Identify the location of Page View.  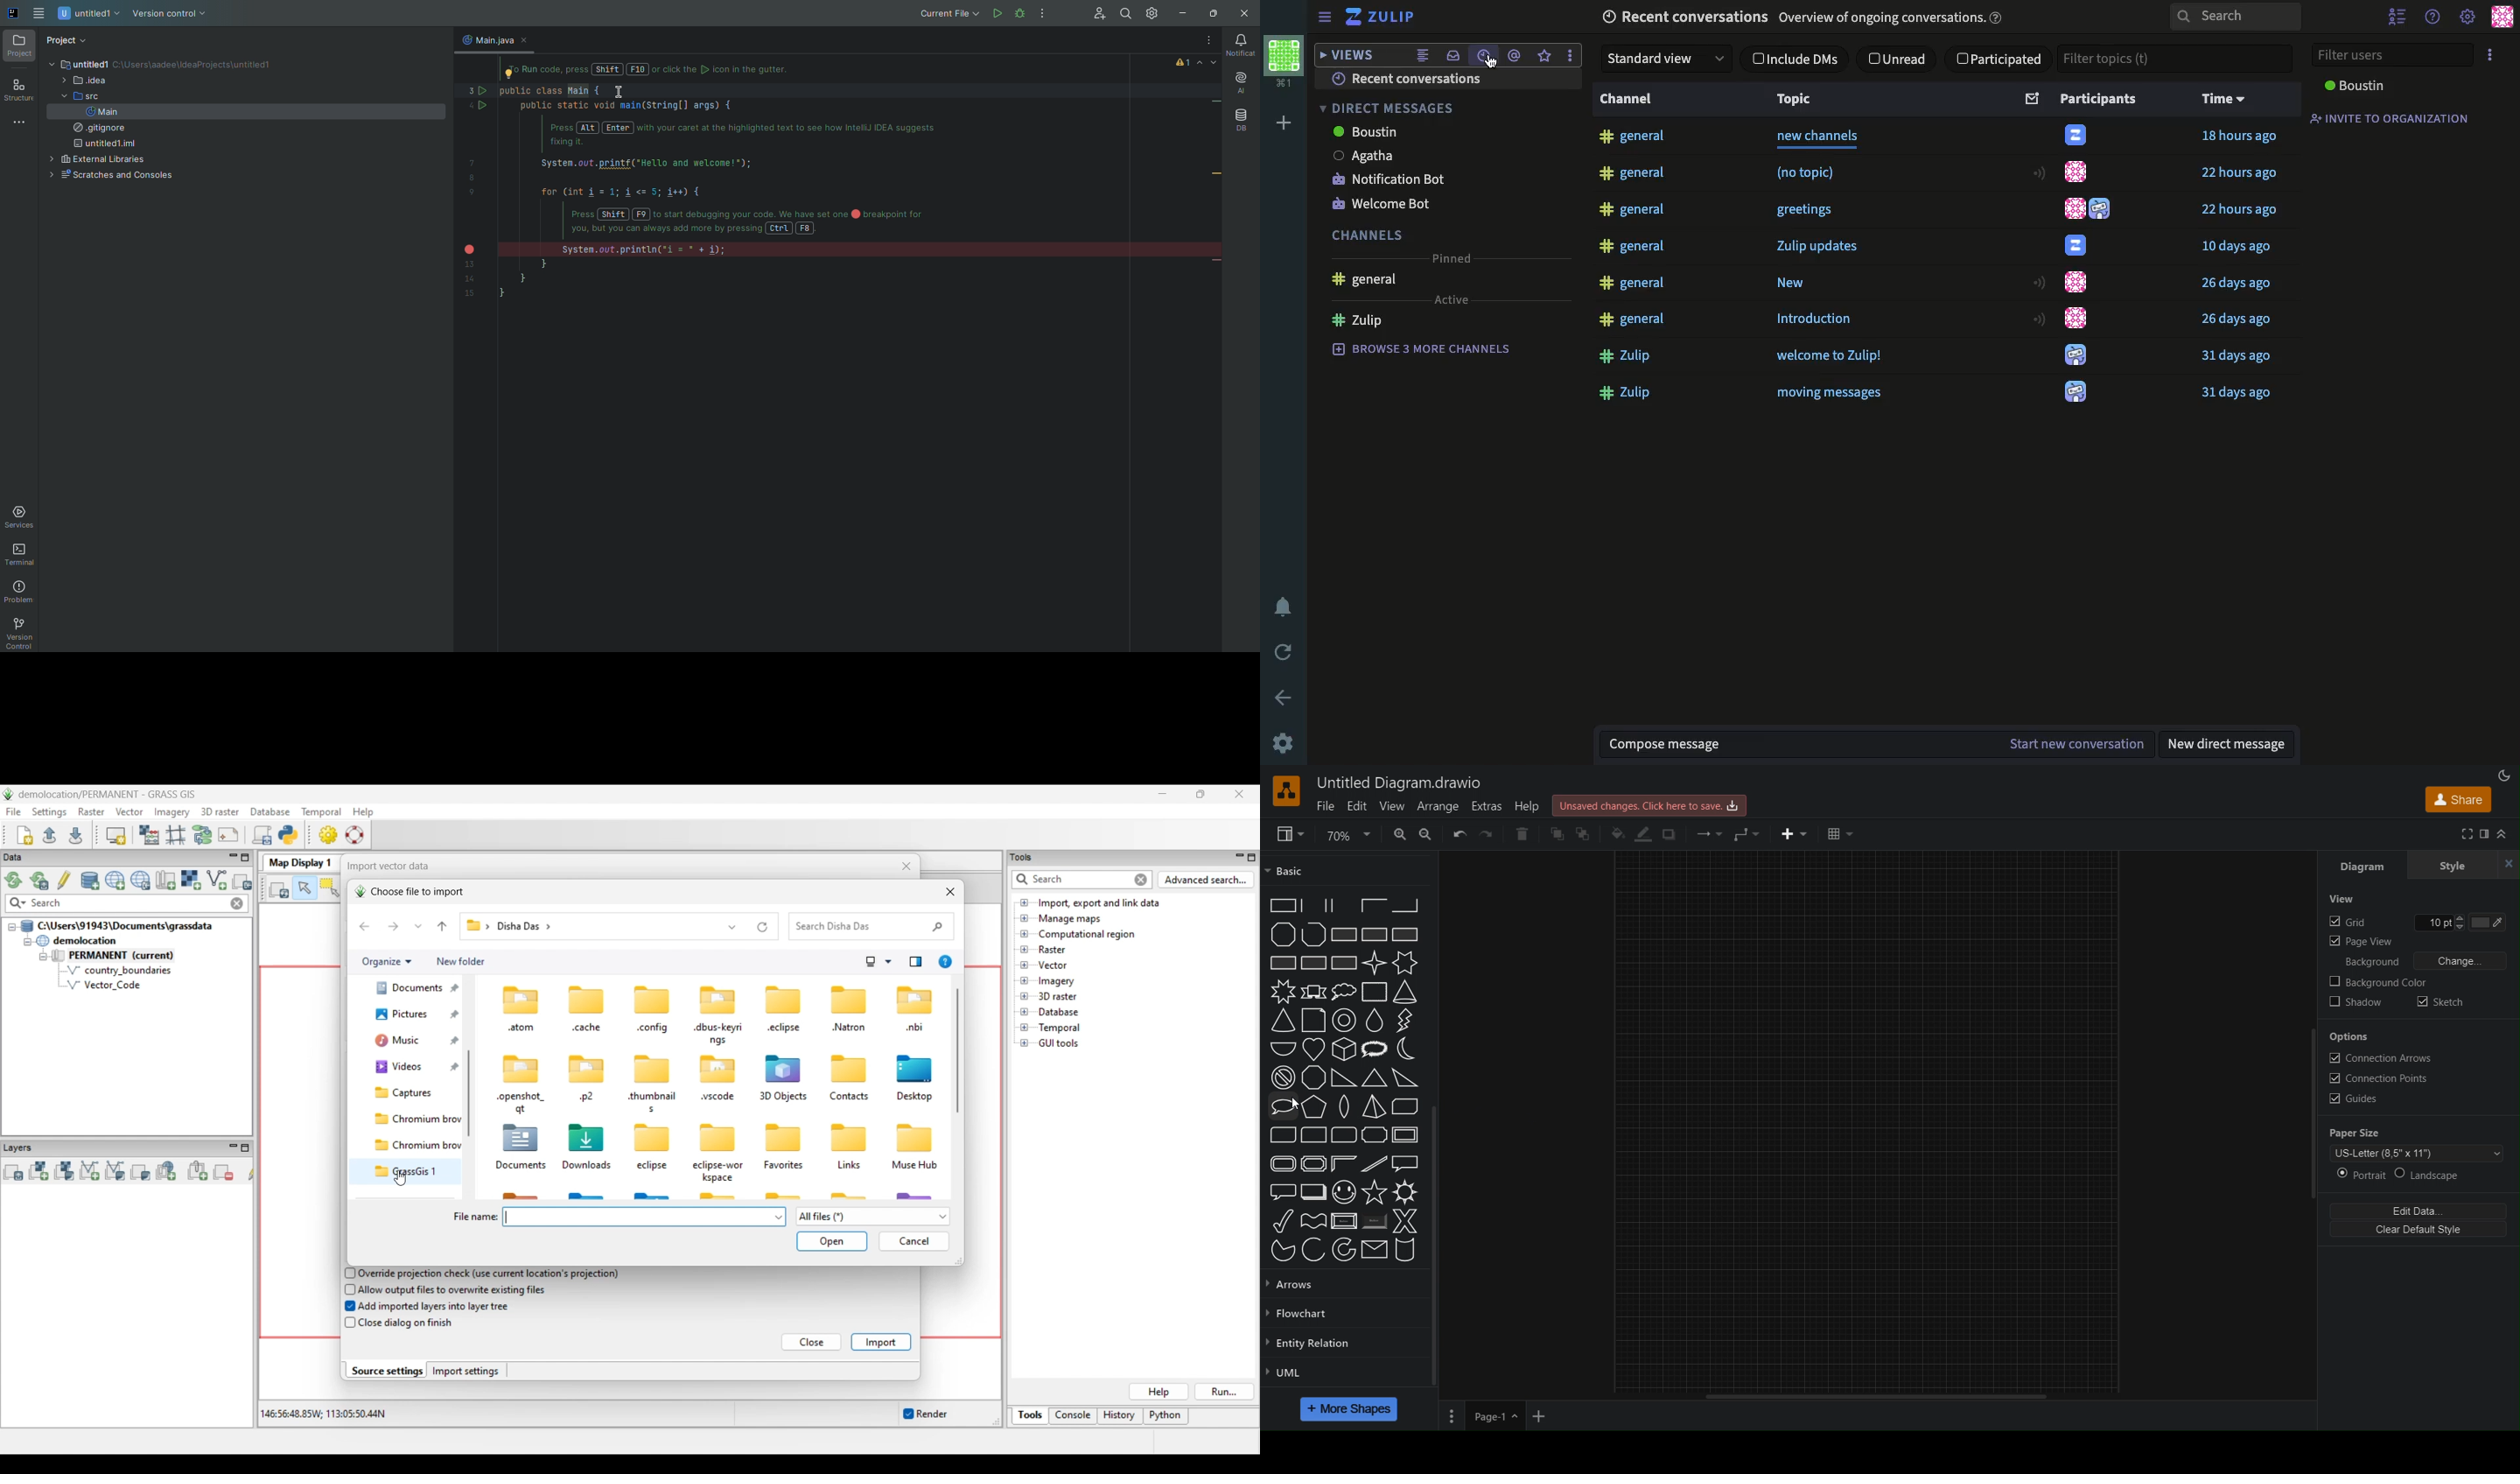
(2359, 942).